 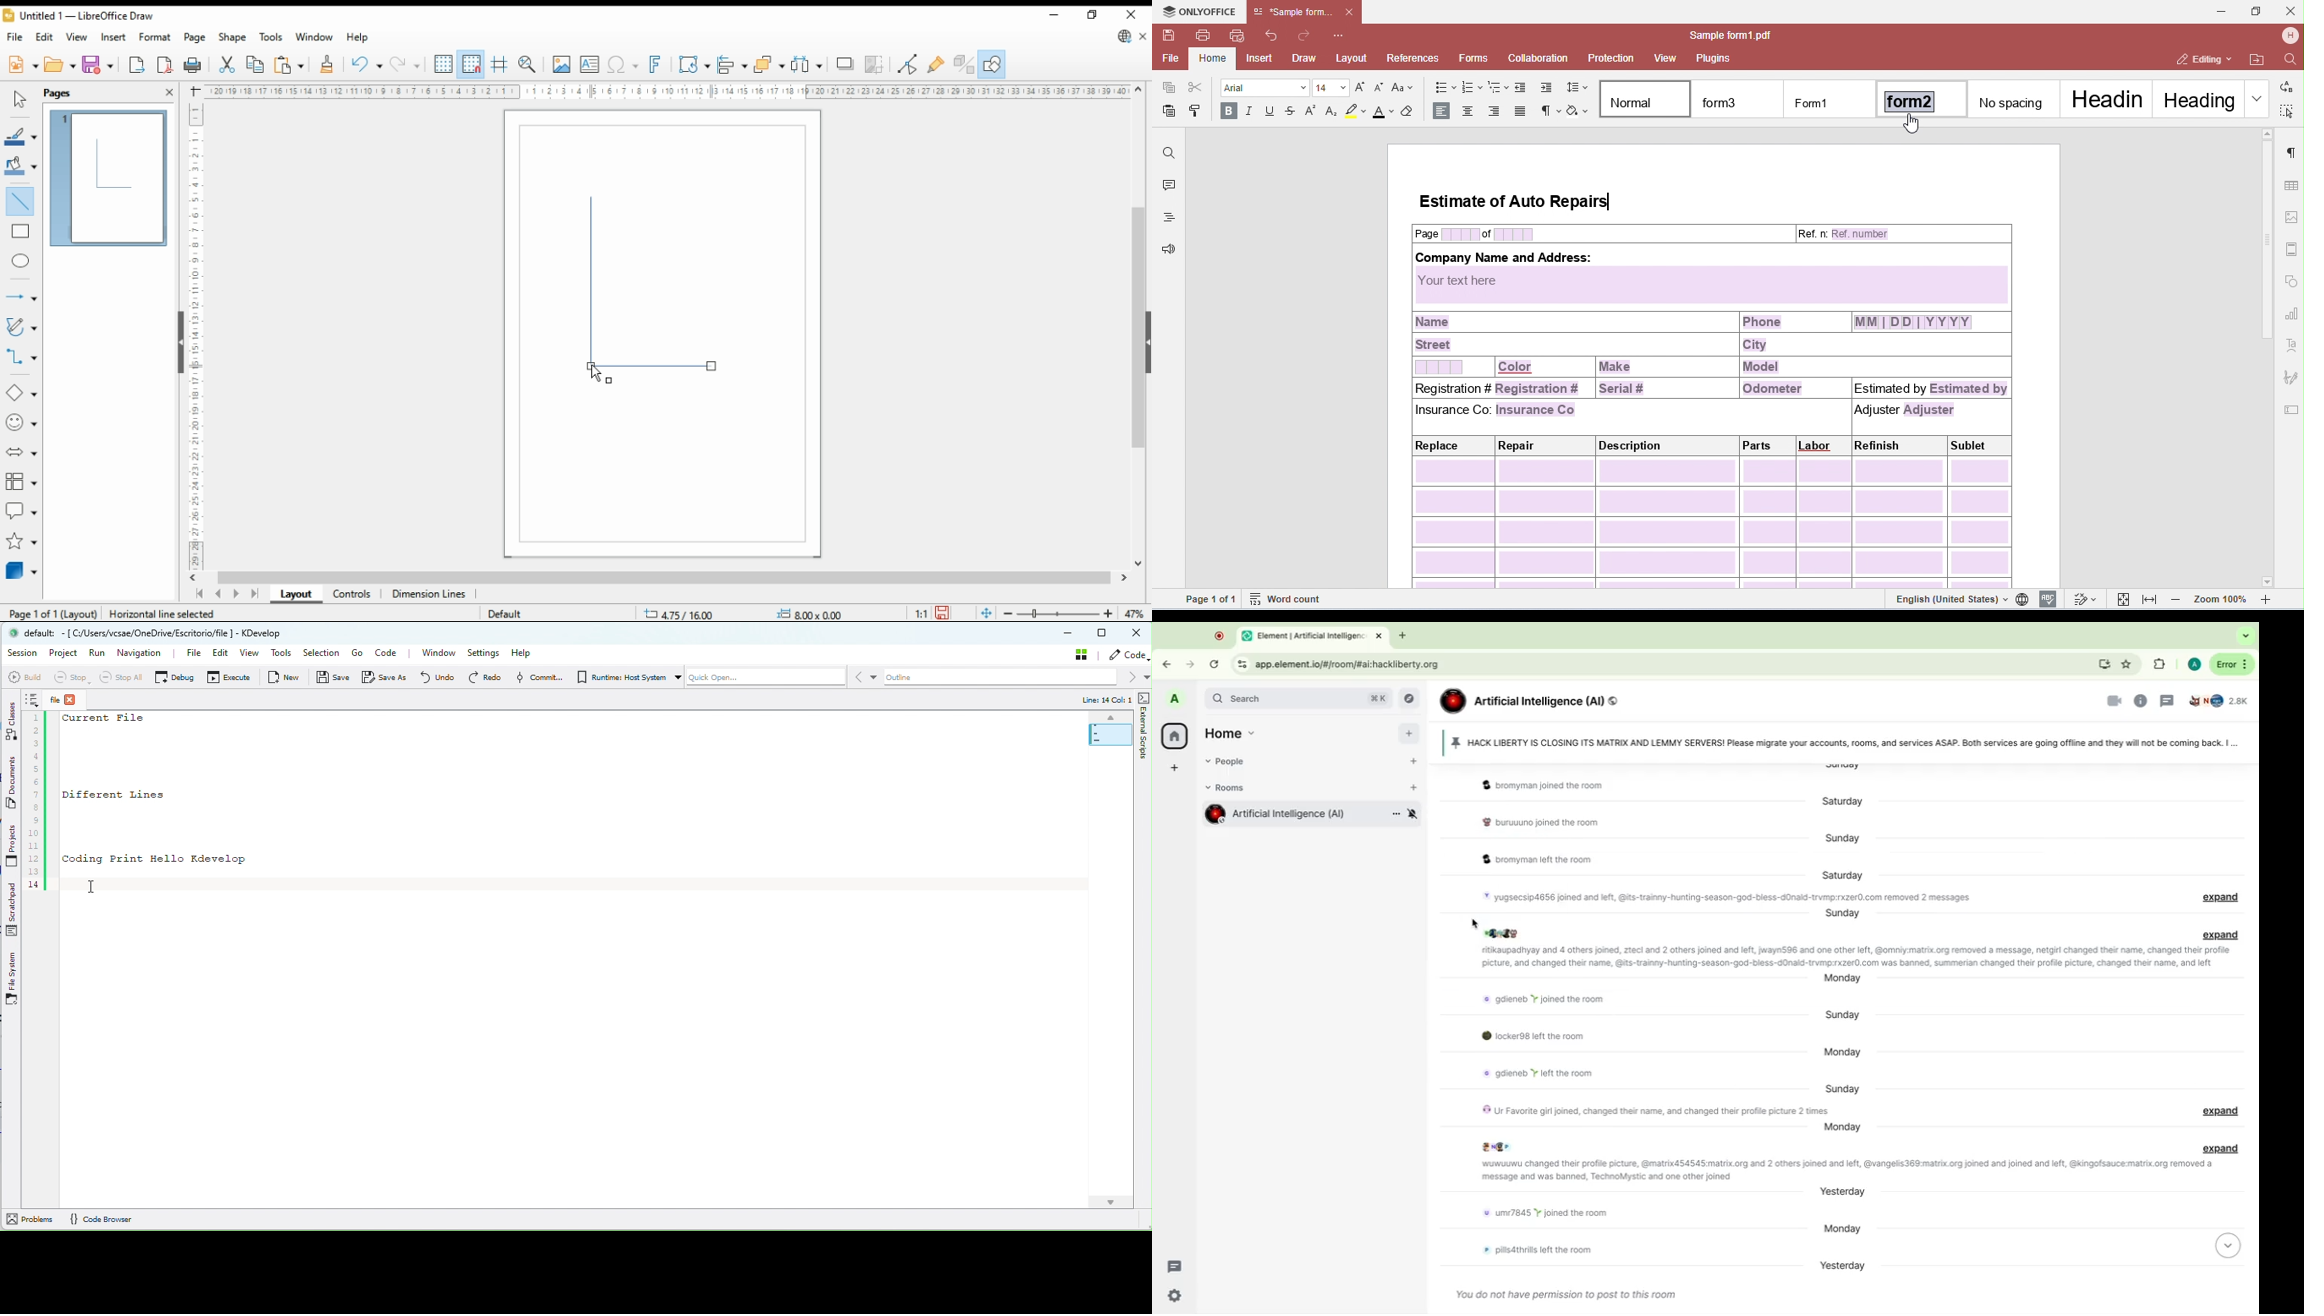 I want to click on Threads, so click(x=1174, y=1267).